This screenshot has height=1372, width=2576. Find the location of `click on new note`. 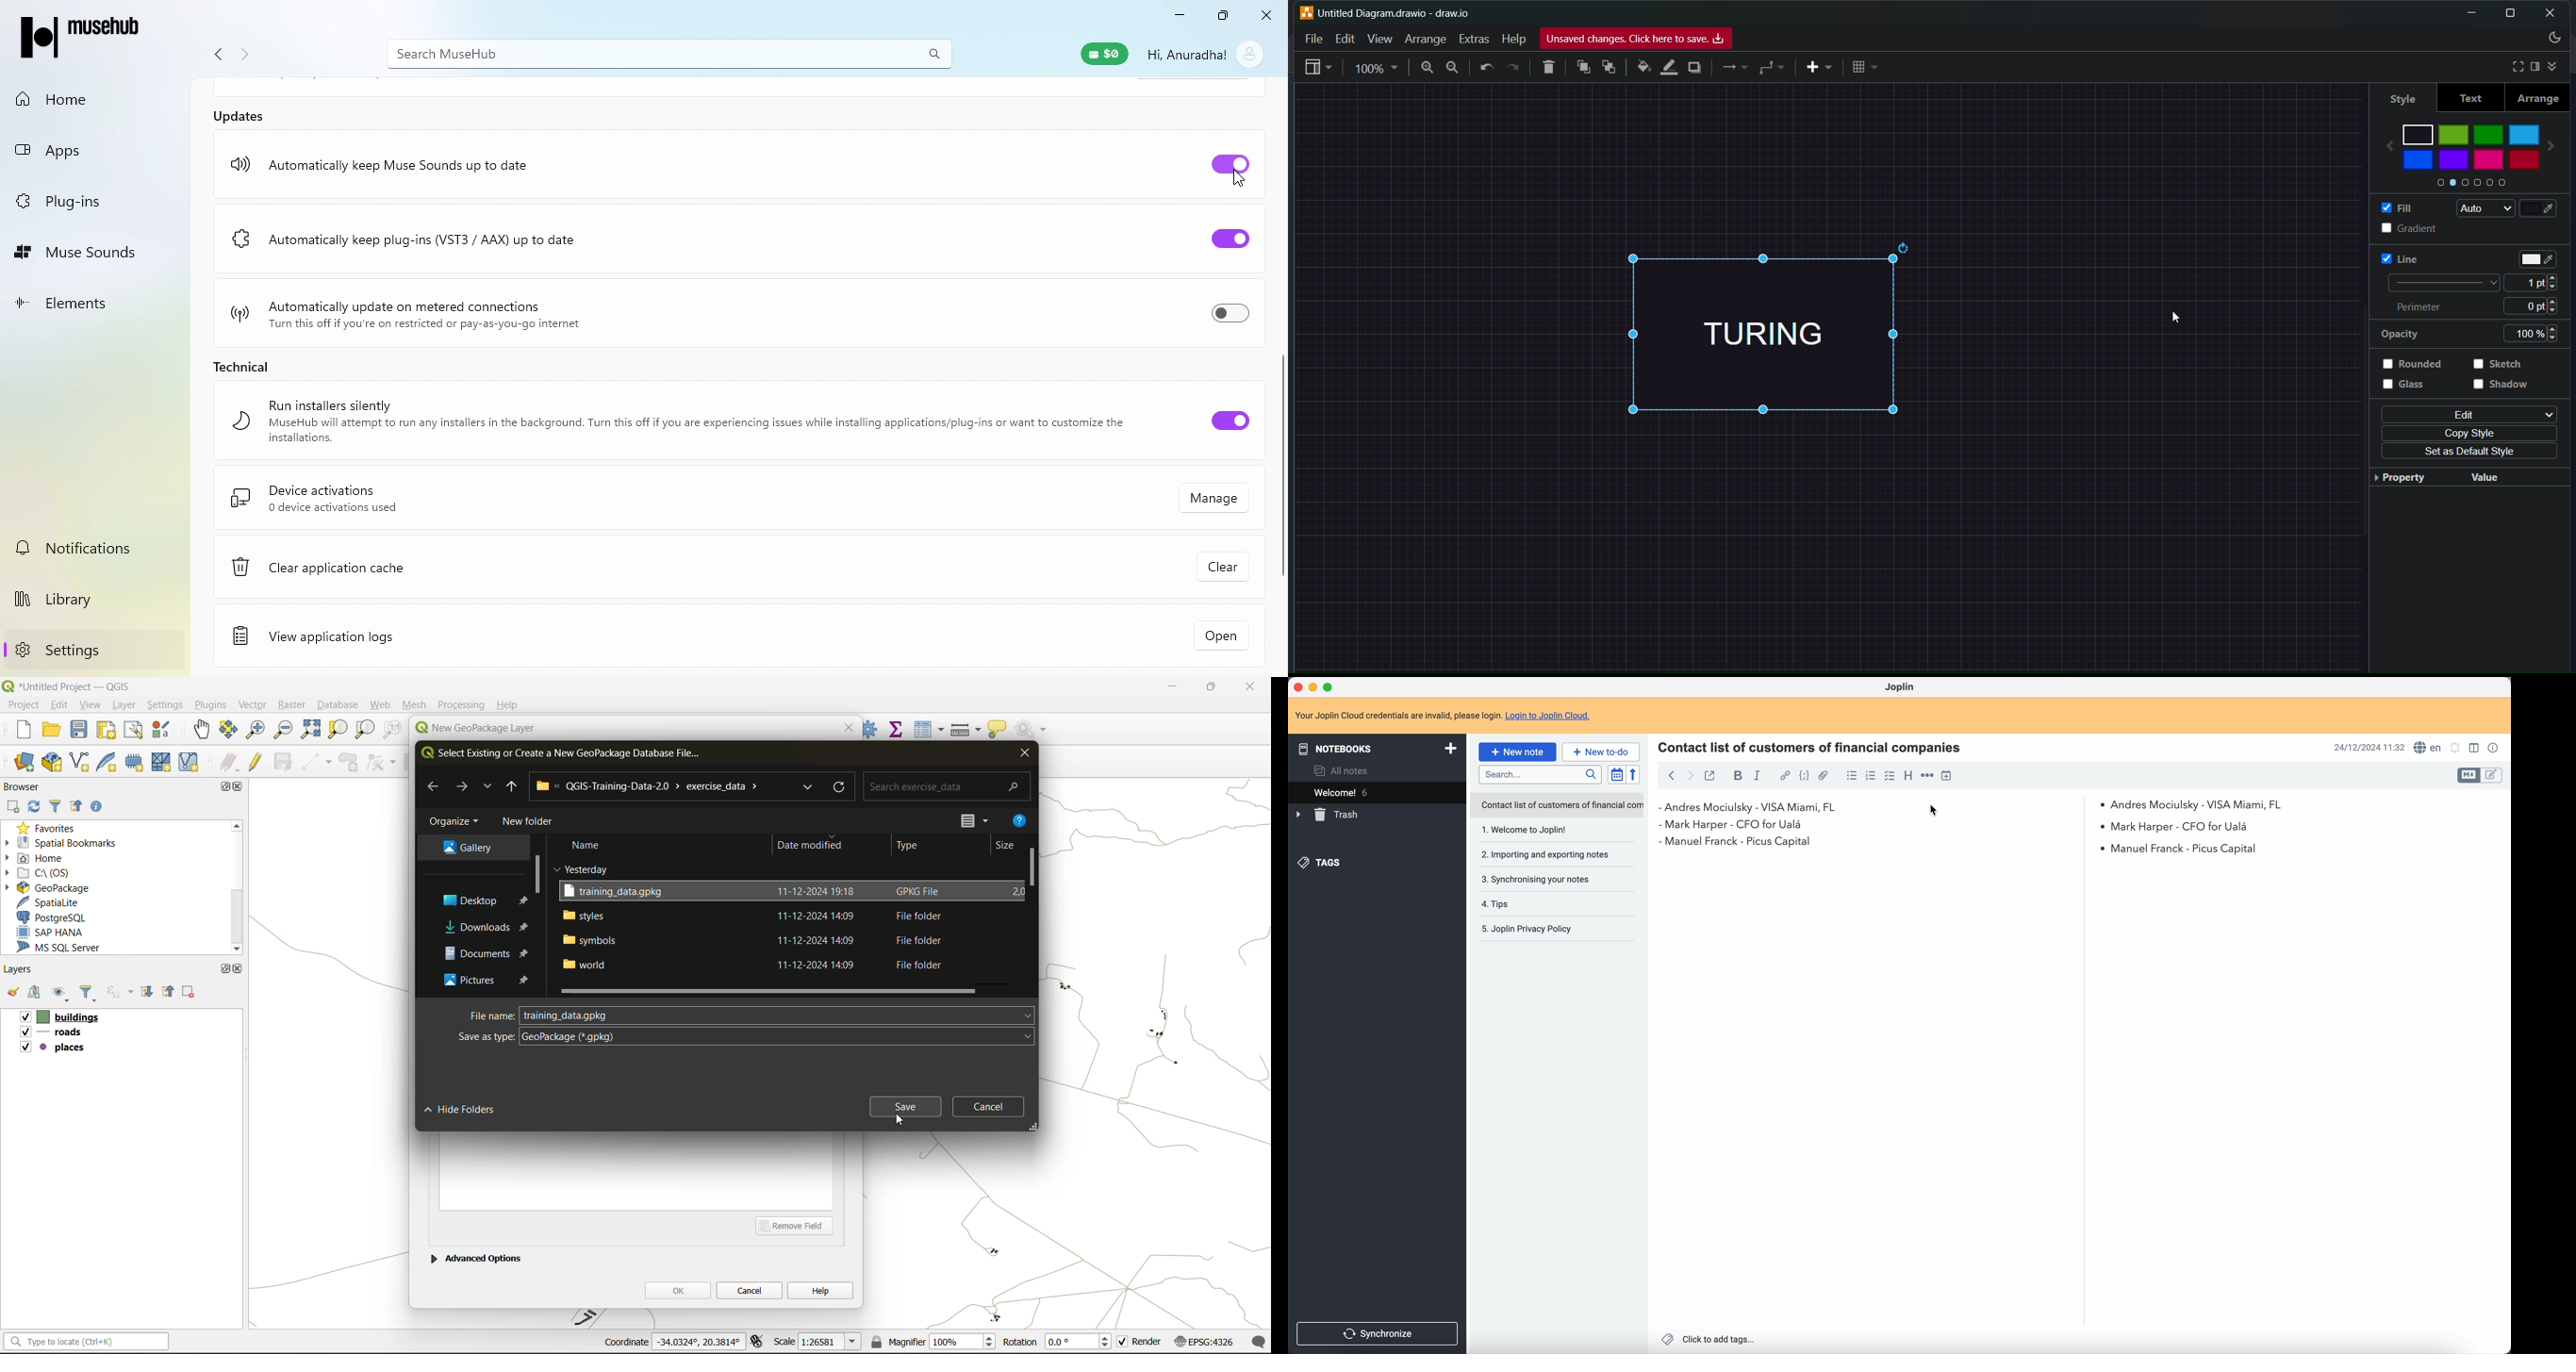

click on new note is located at coordinates (1518, 752).